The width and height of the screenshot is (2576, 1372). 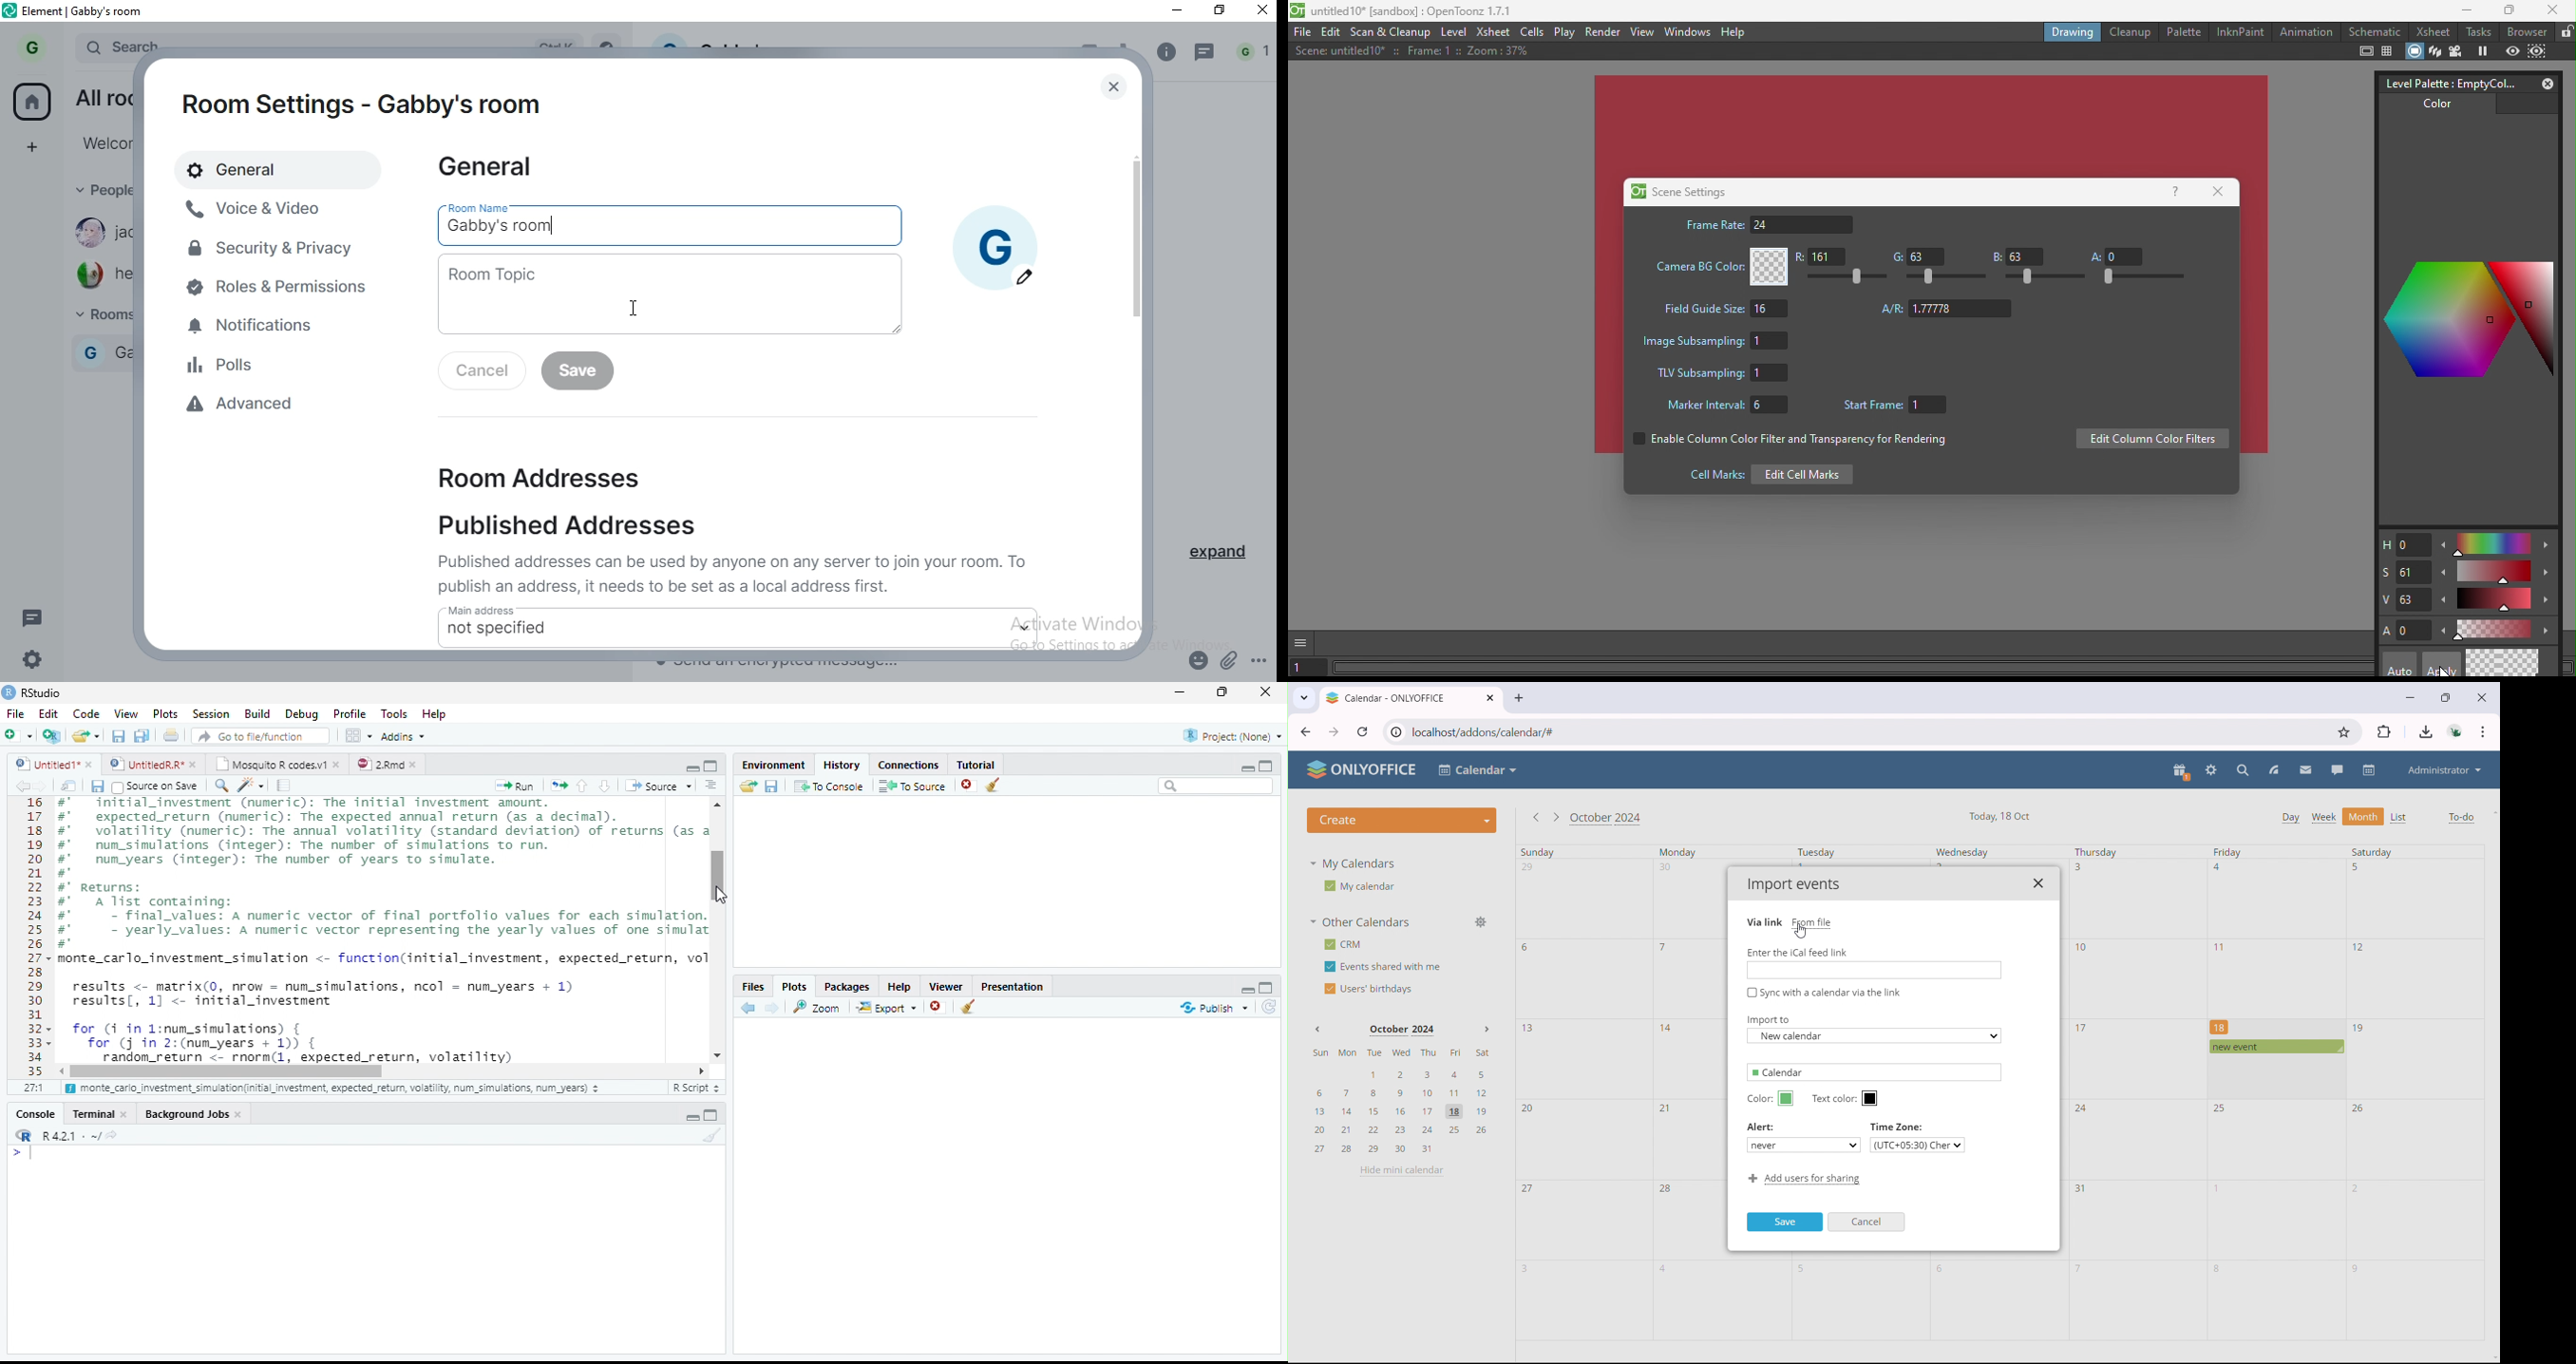 I want to click on To Source, so click(x=912, y=786).